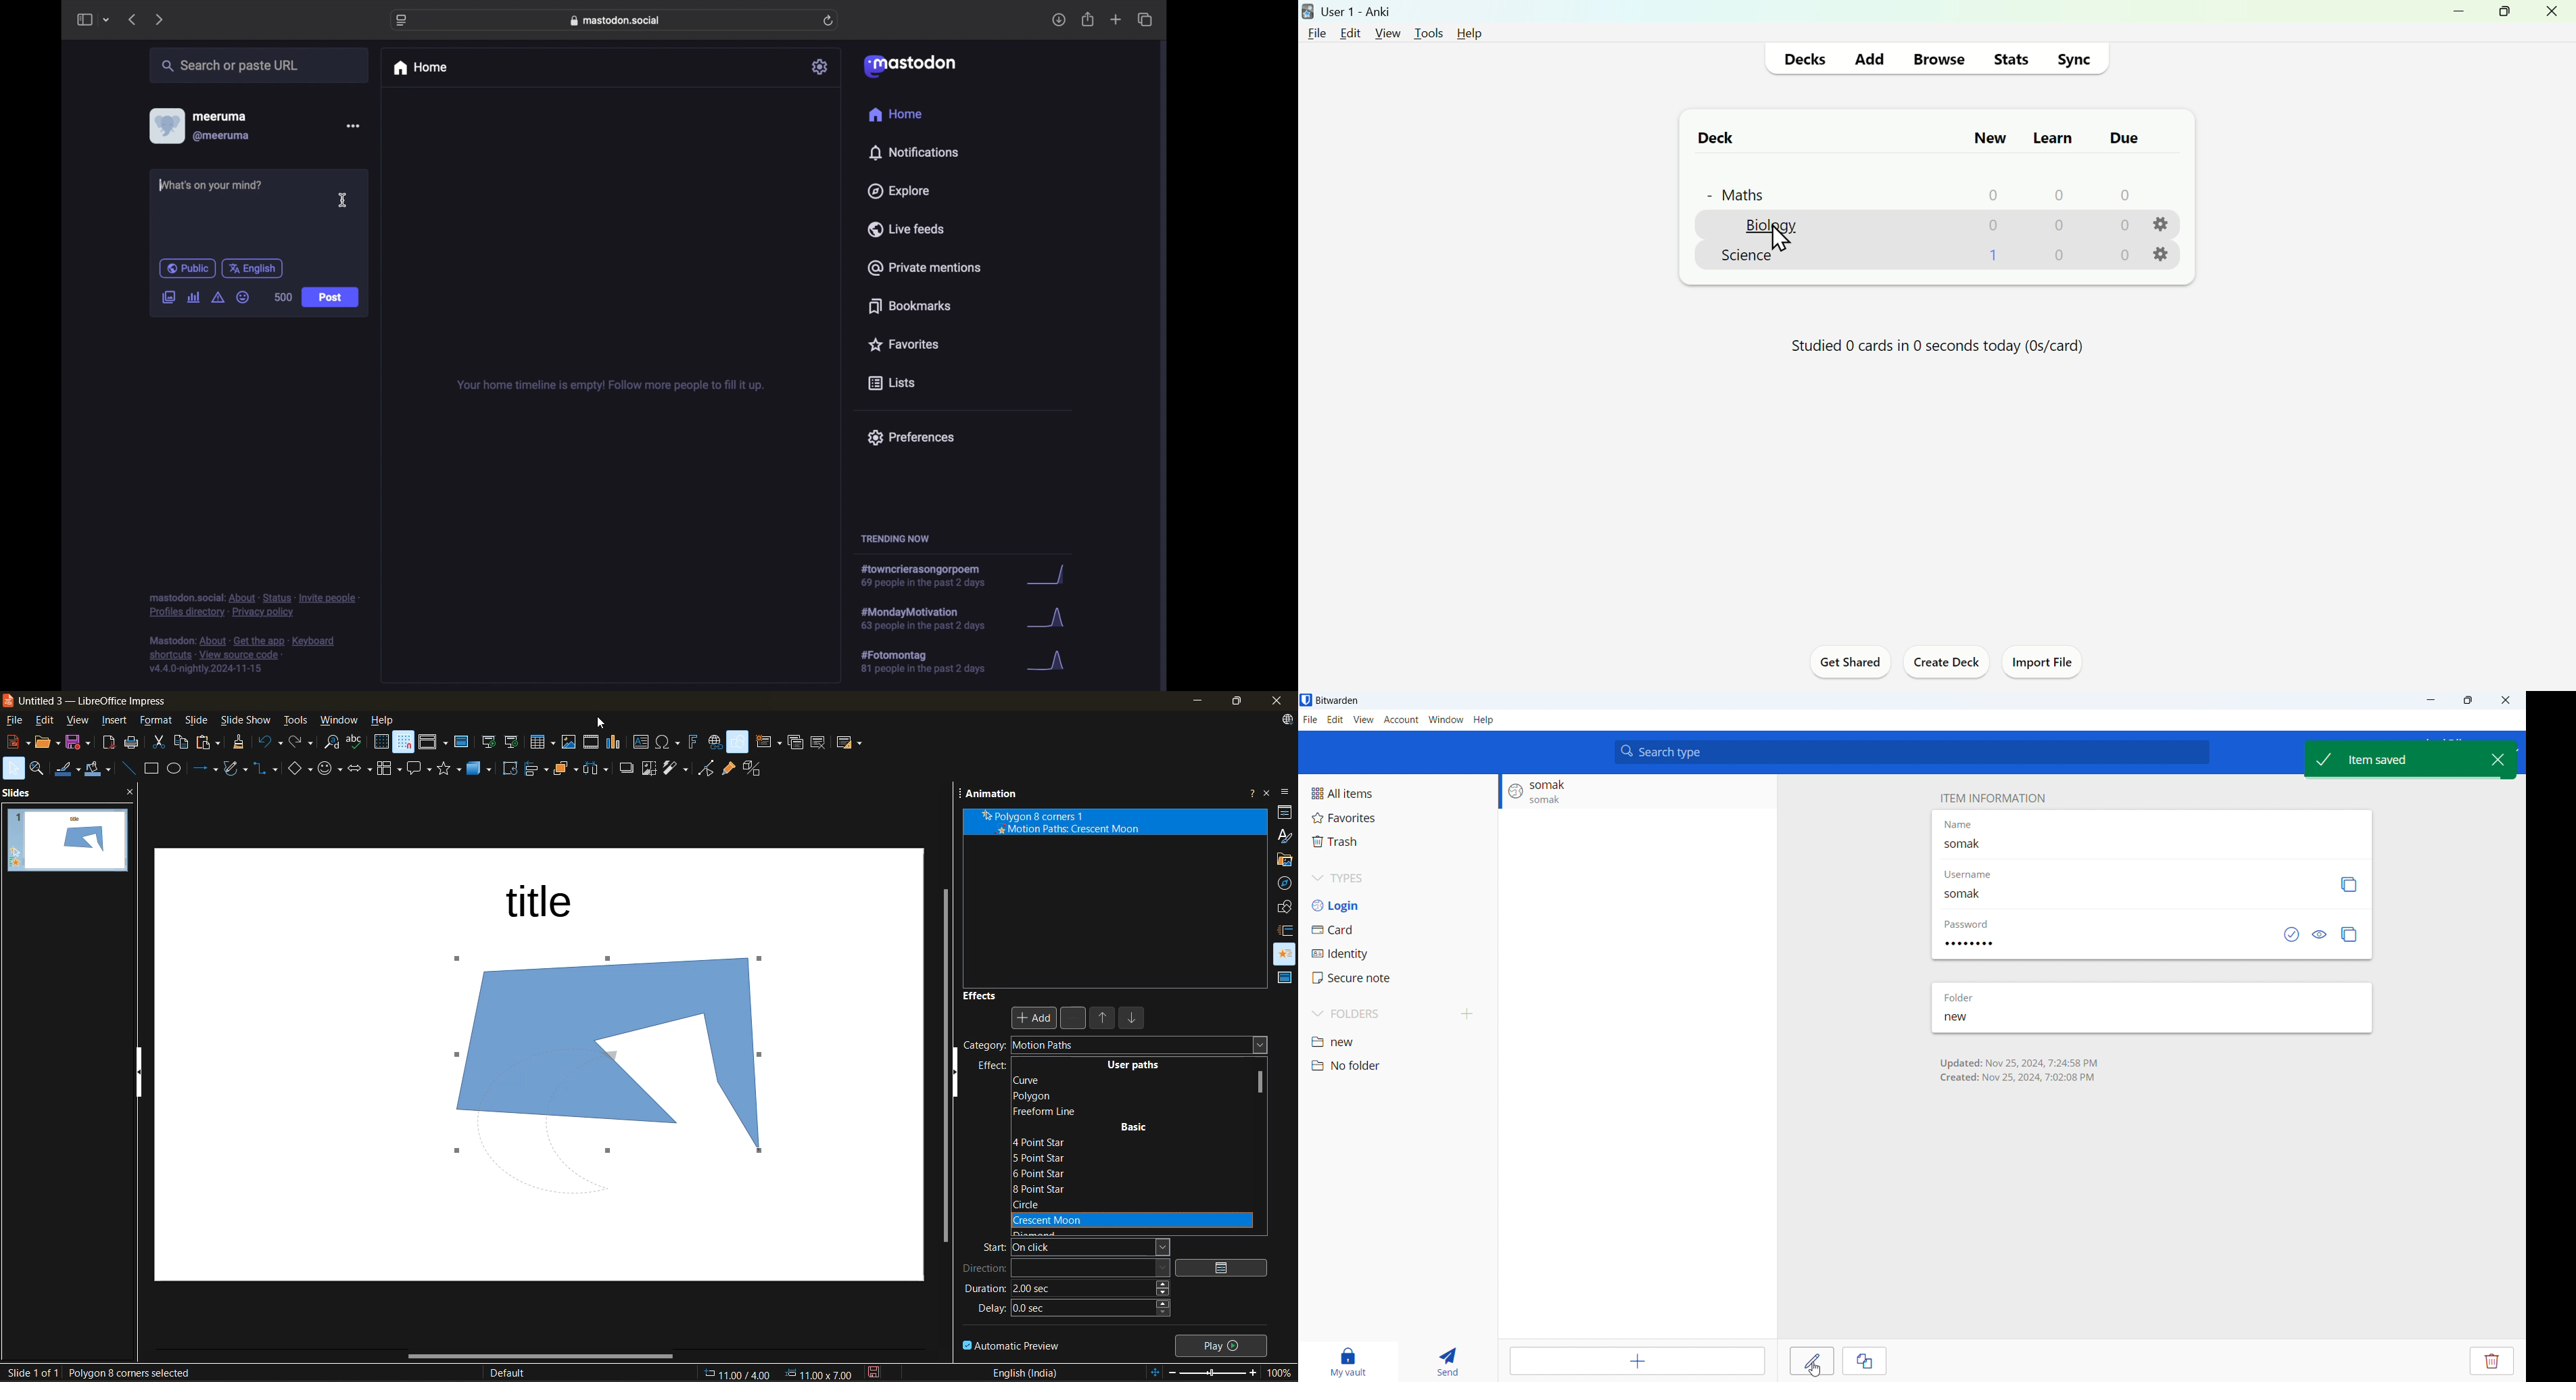 Image resolution: width=2576 pixels, height=1400 pixels. I want to click on table, so click(542, 743).